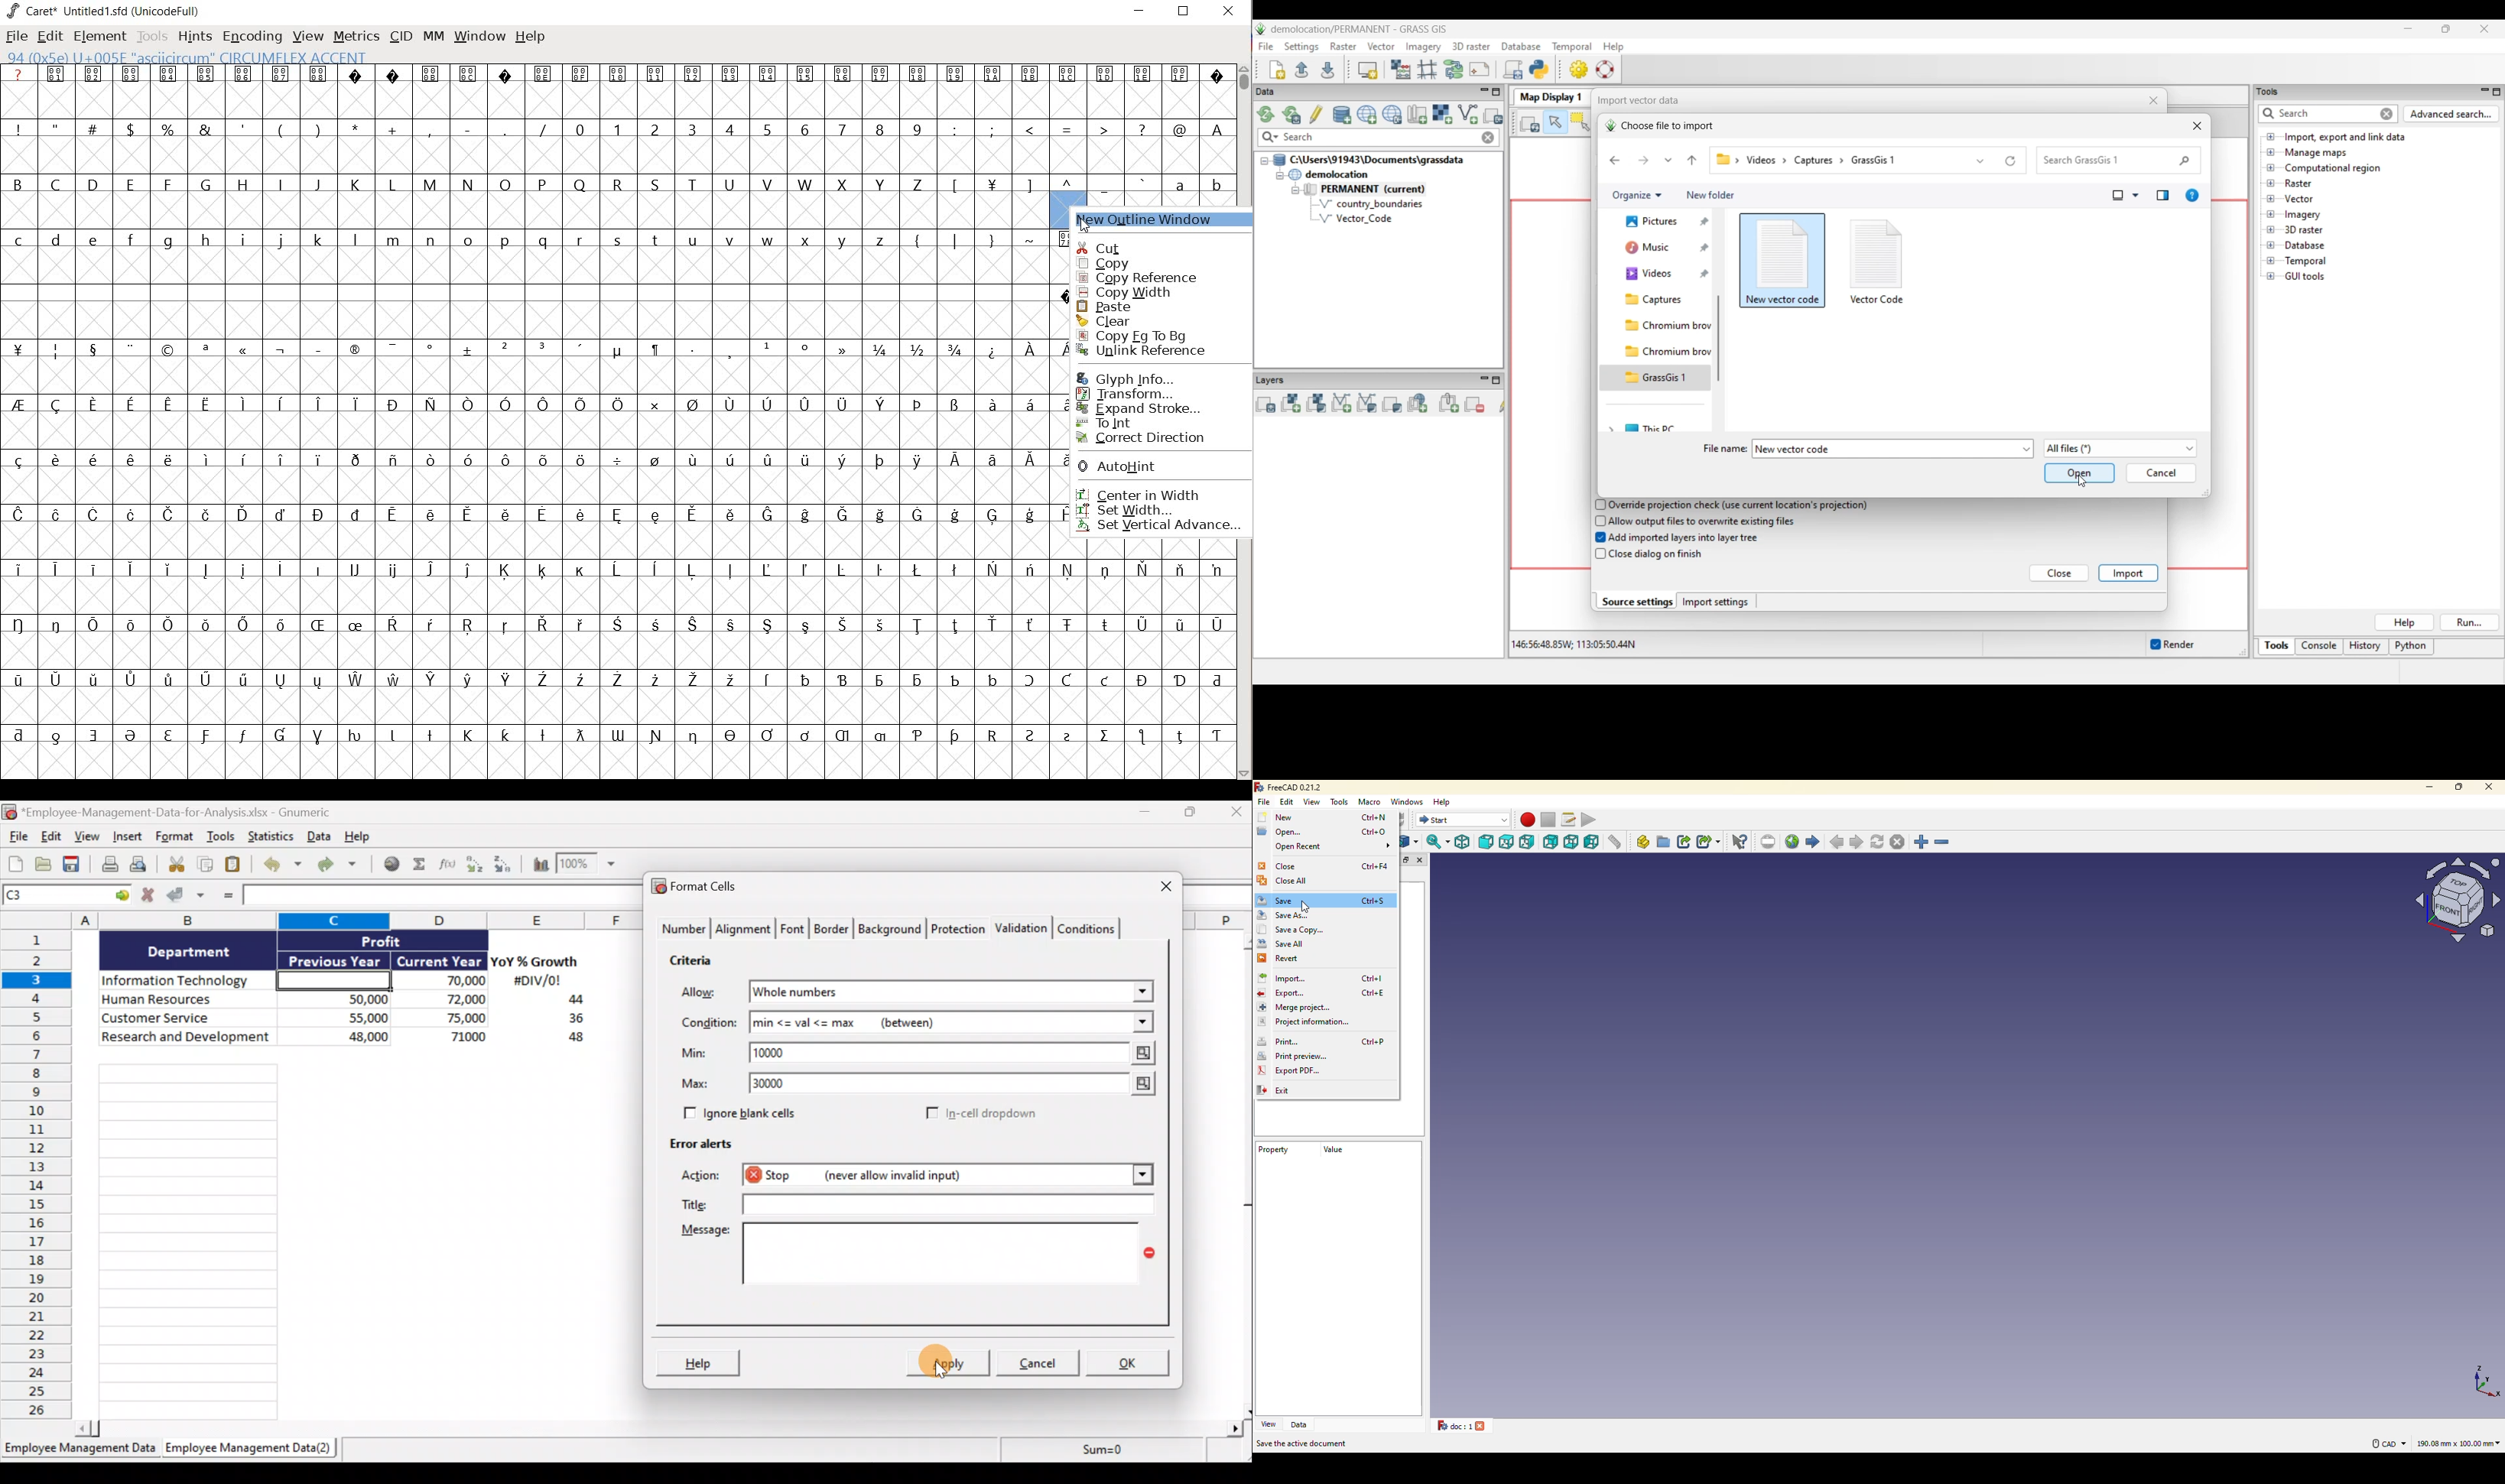  What do you see at coordinates (706, 1150) in the screenshot?
I see `Error alerts` at bounding box center [706, 1150].